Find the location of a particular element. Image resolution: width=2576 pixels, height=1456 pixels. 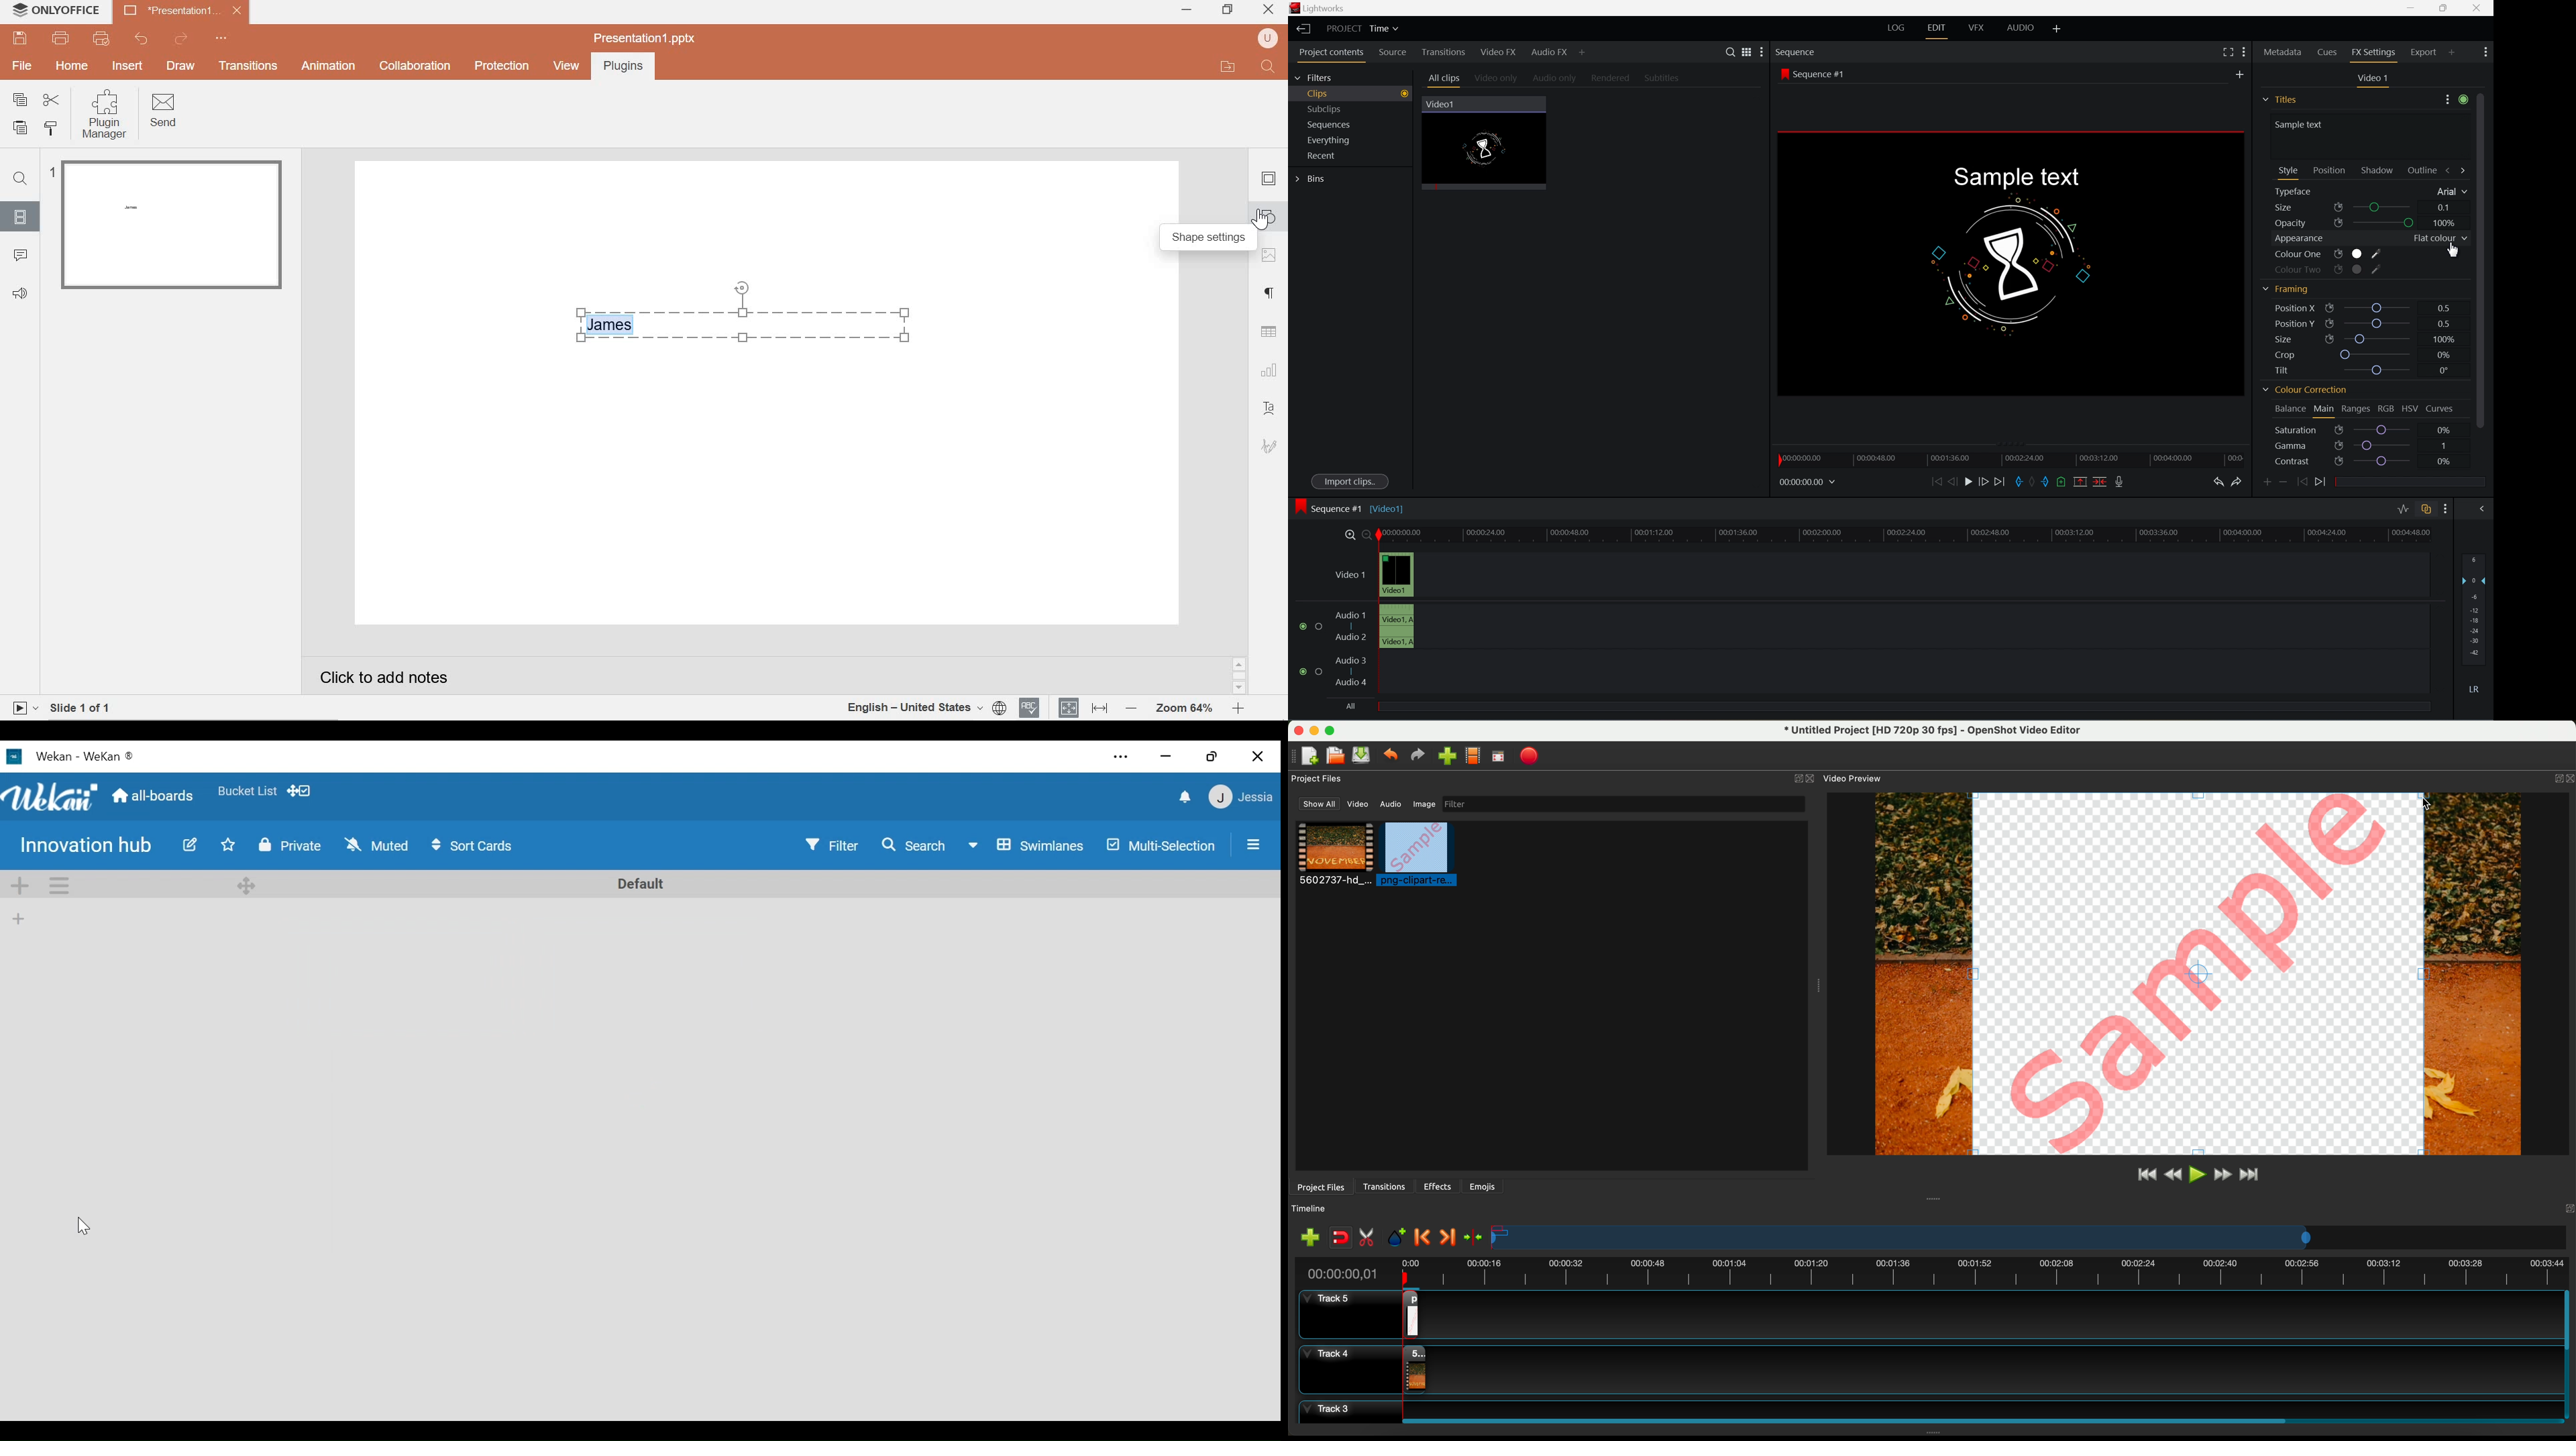

presentation 1 is located at coordinates (182, 11).